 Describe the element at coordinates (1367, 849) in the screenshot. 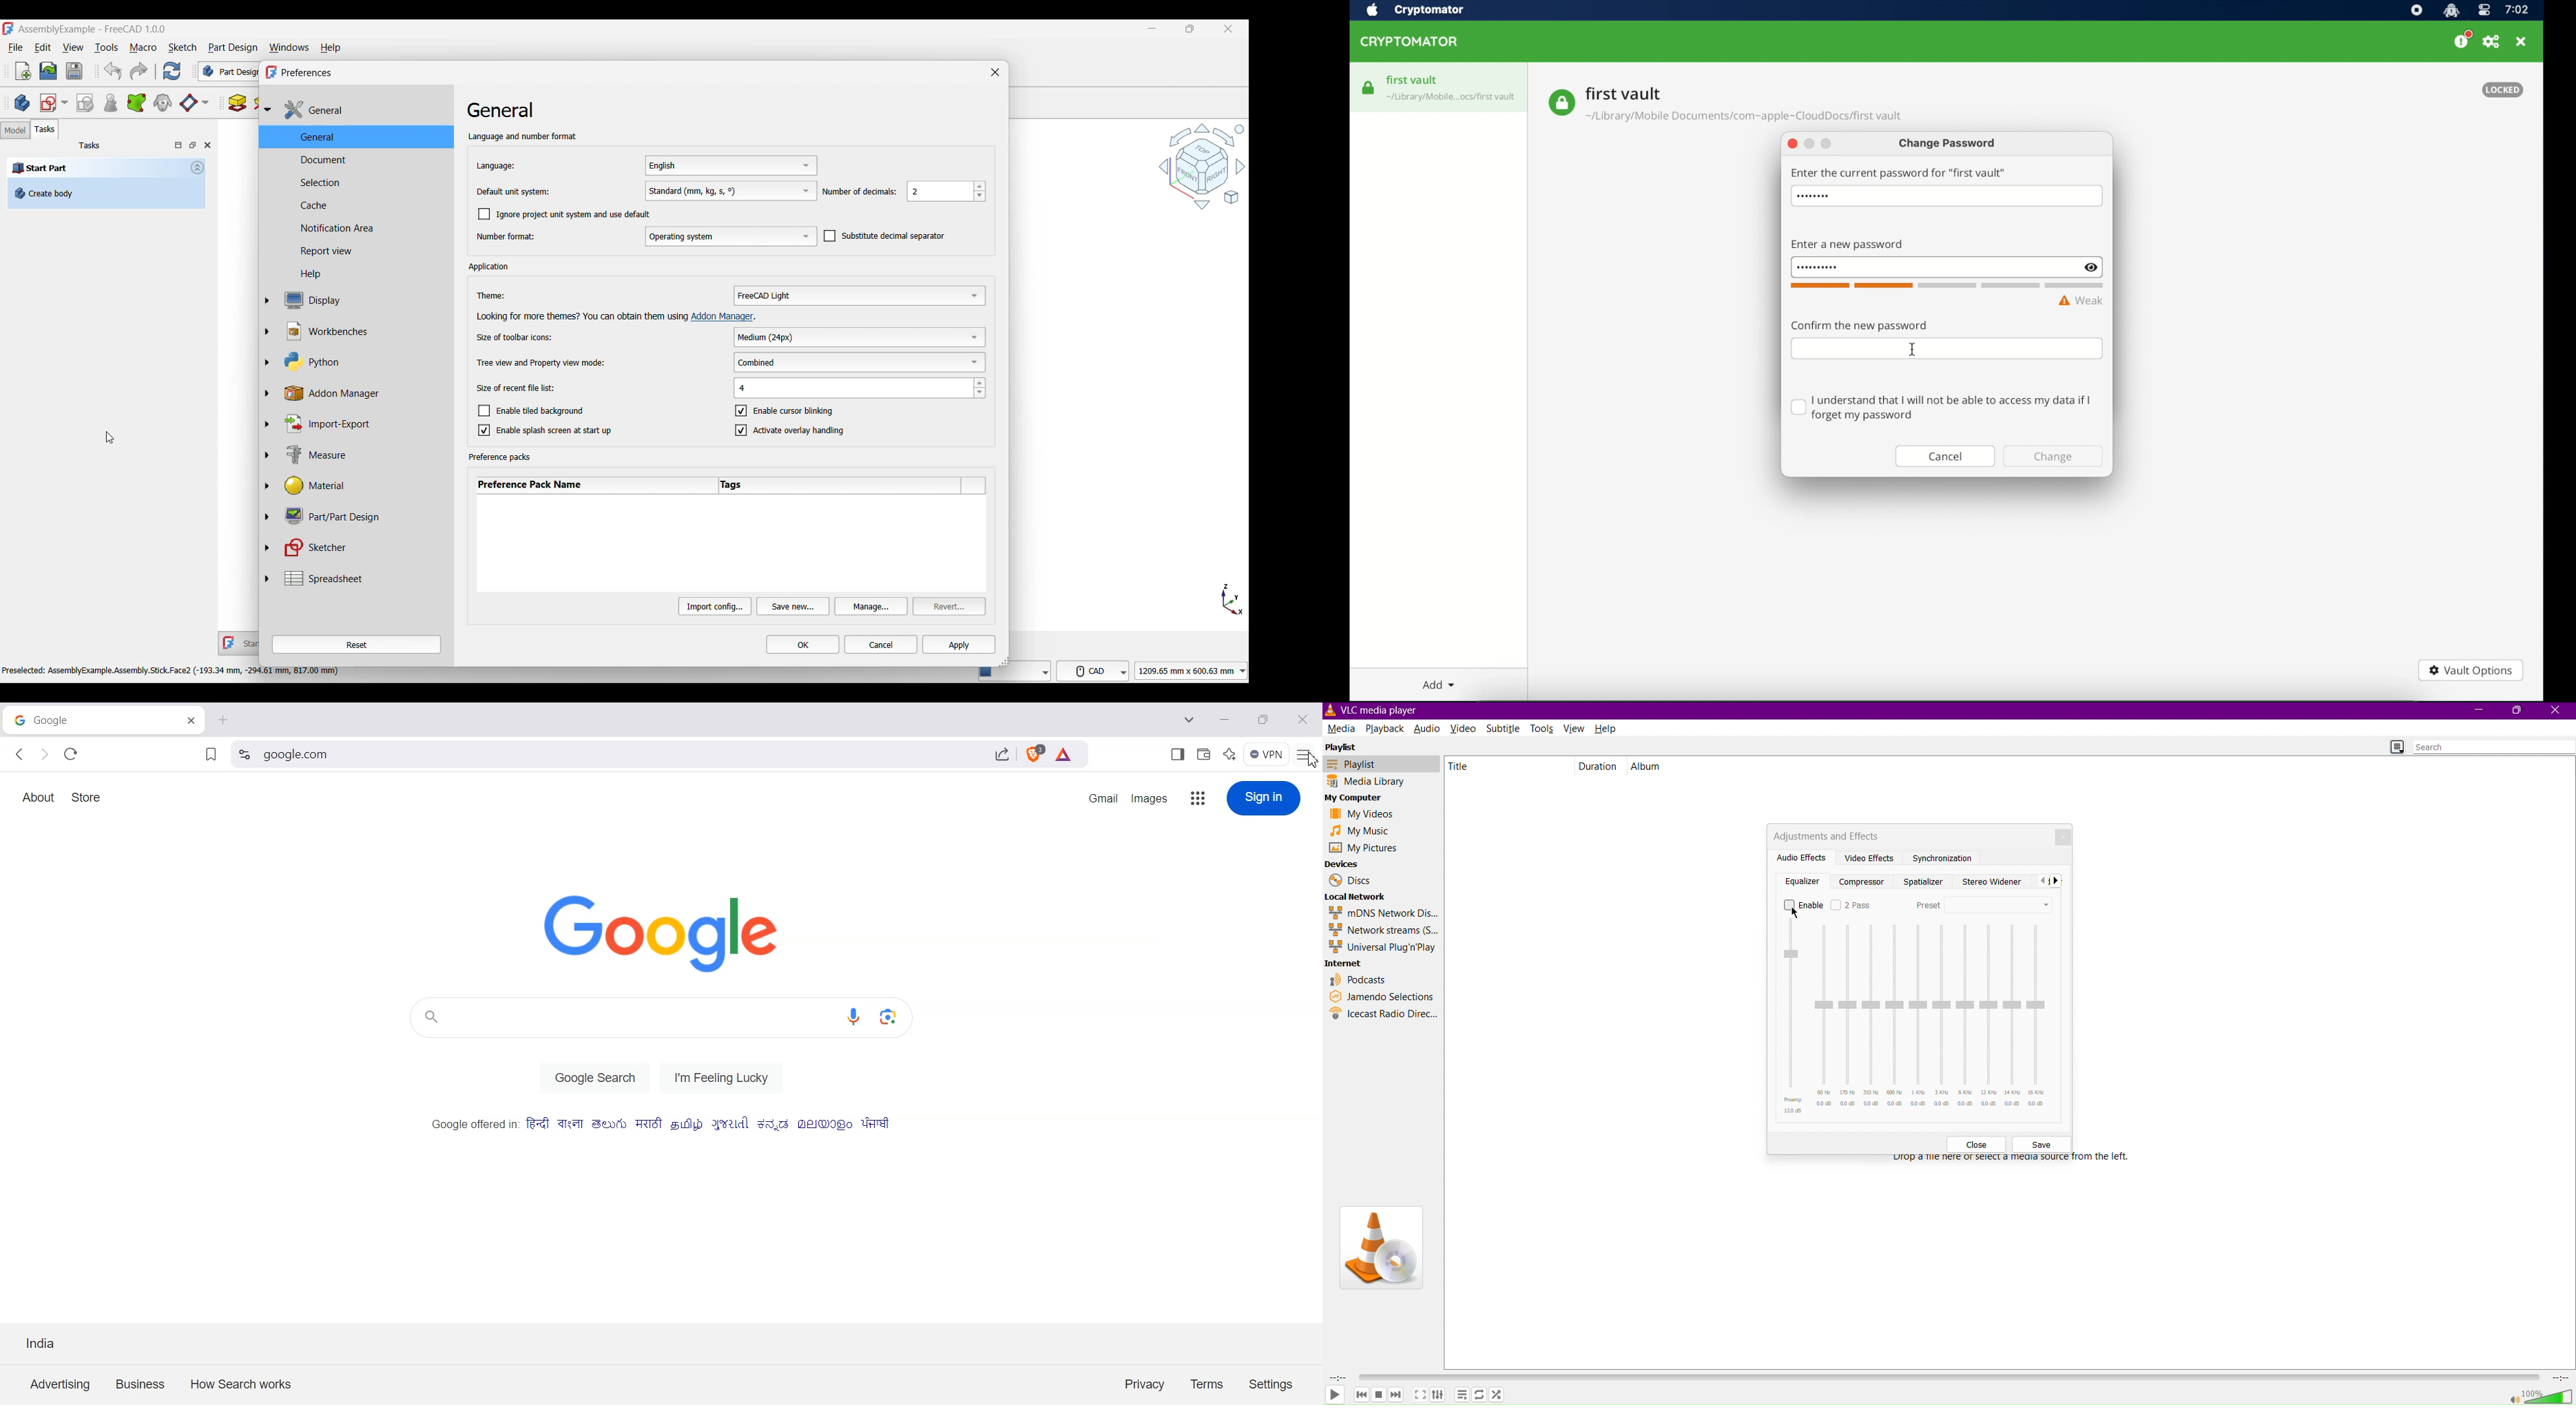

I see `My Pictures` at that location.